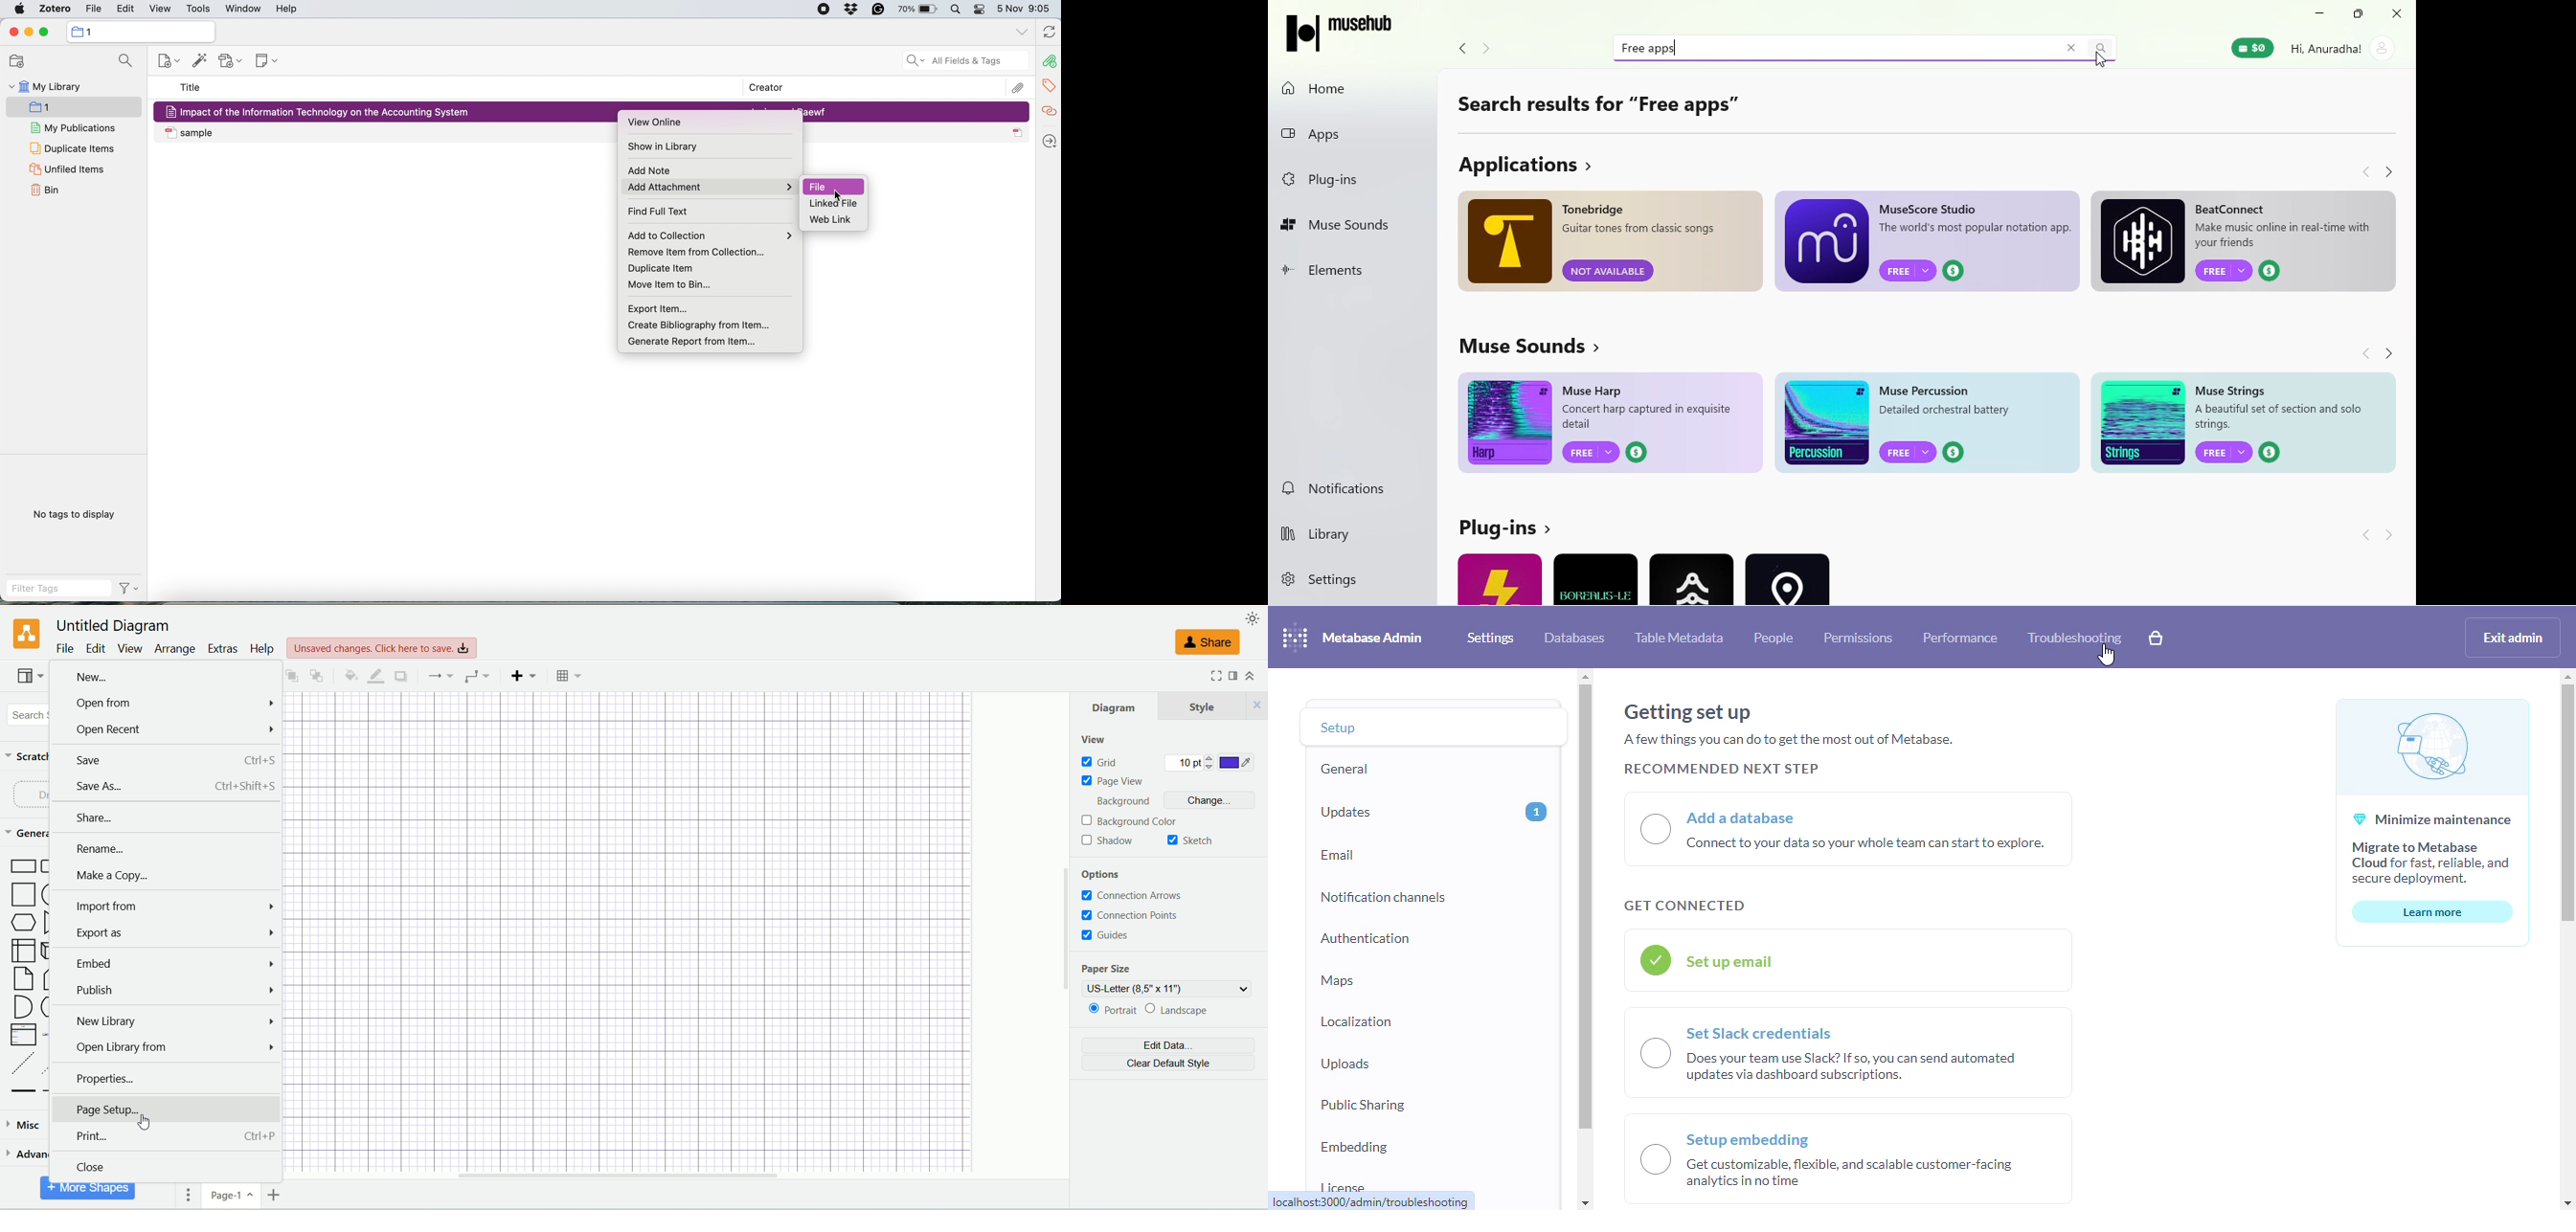 The image size is (2576, 1232). Describe the element at coordinates (1020, 32) in the screenshot. I see `list all tabs` at that location.